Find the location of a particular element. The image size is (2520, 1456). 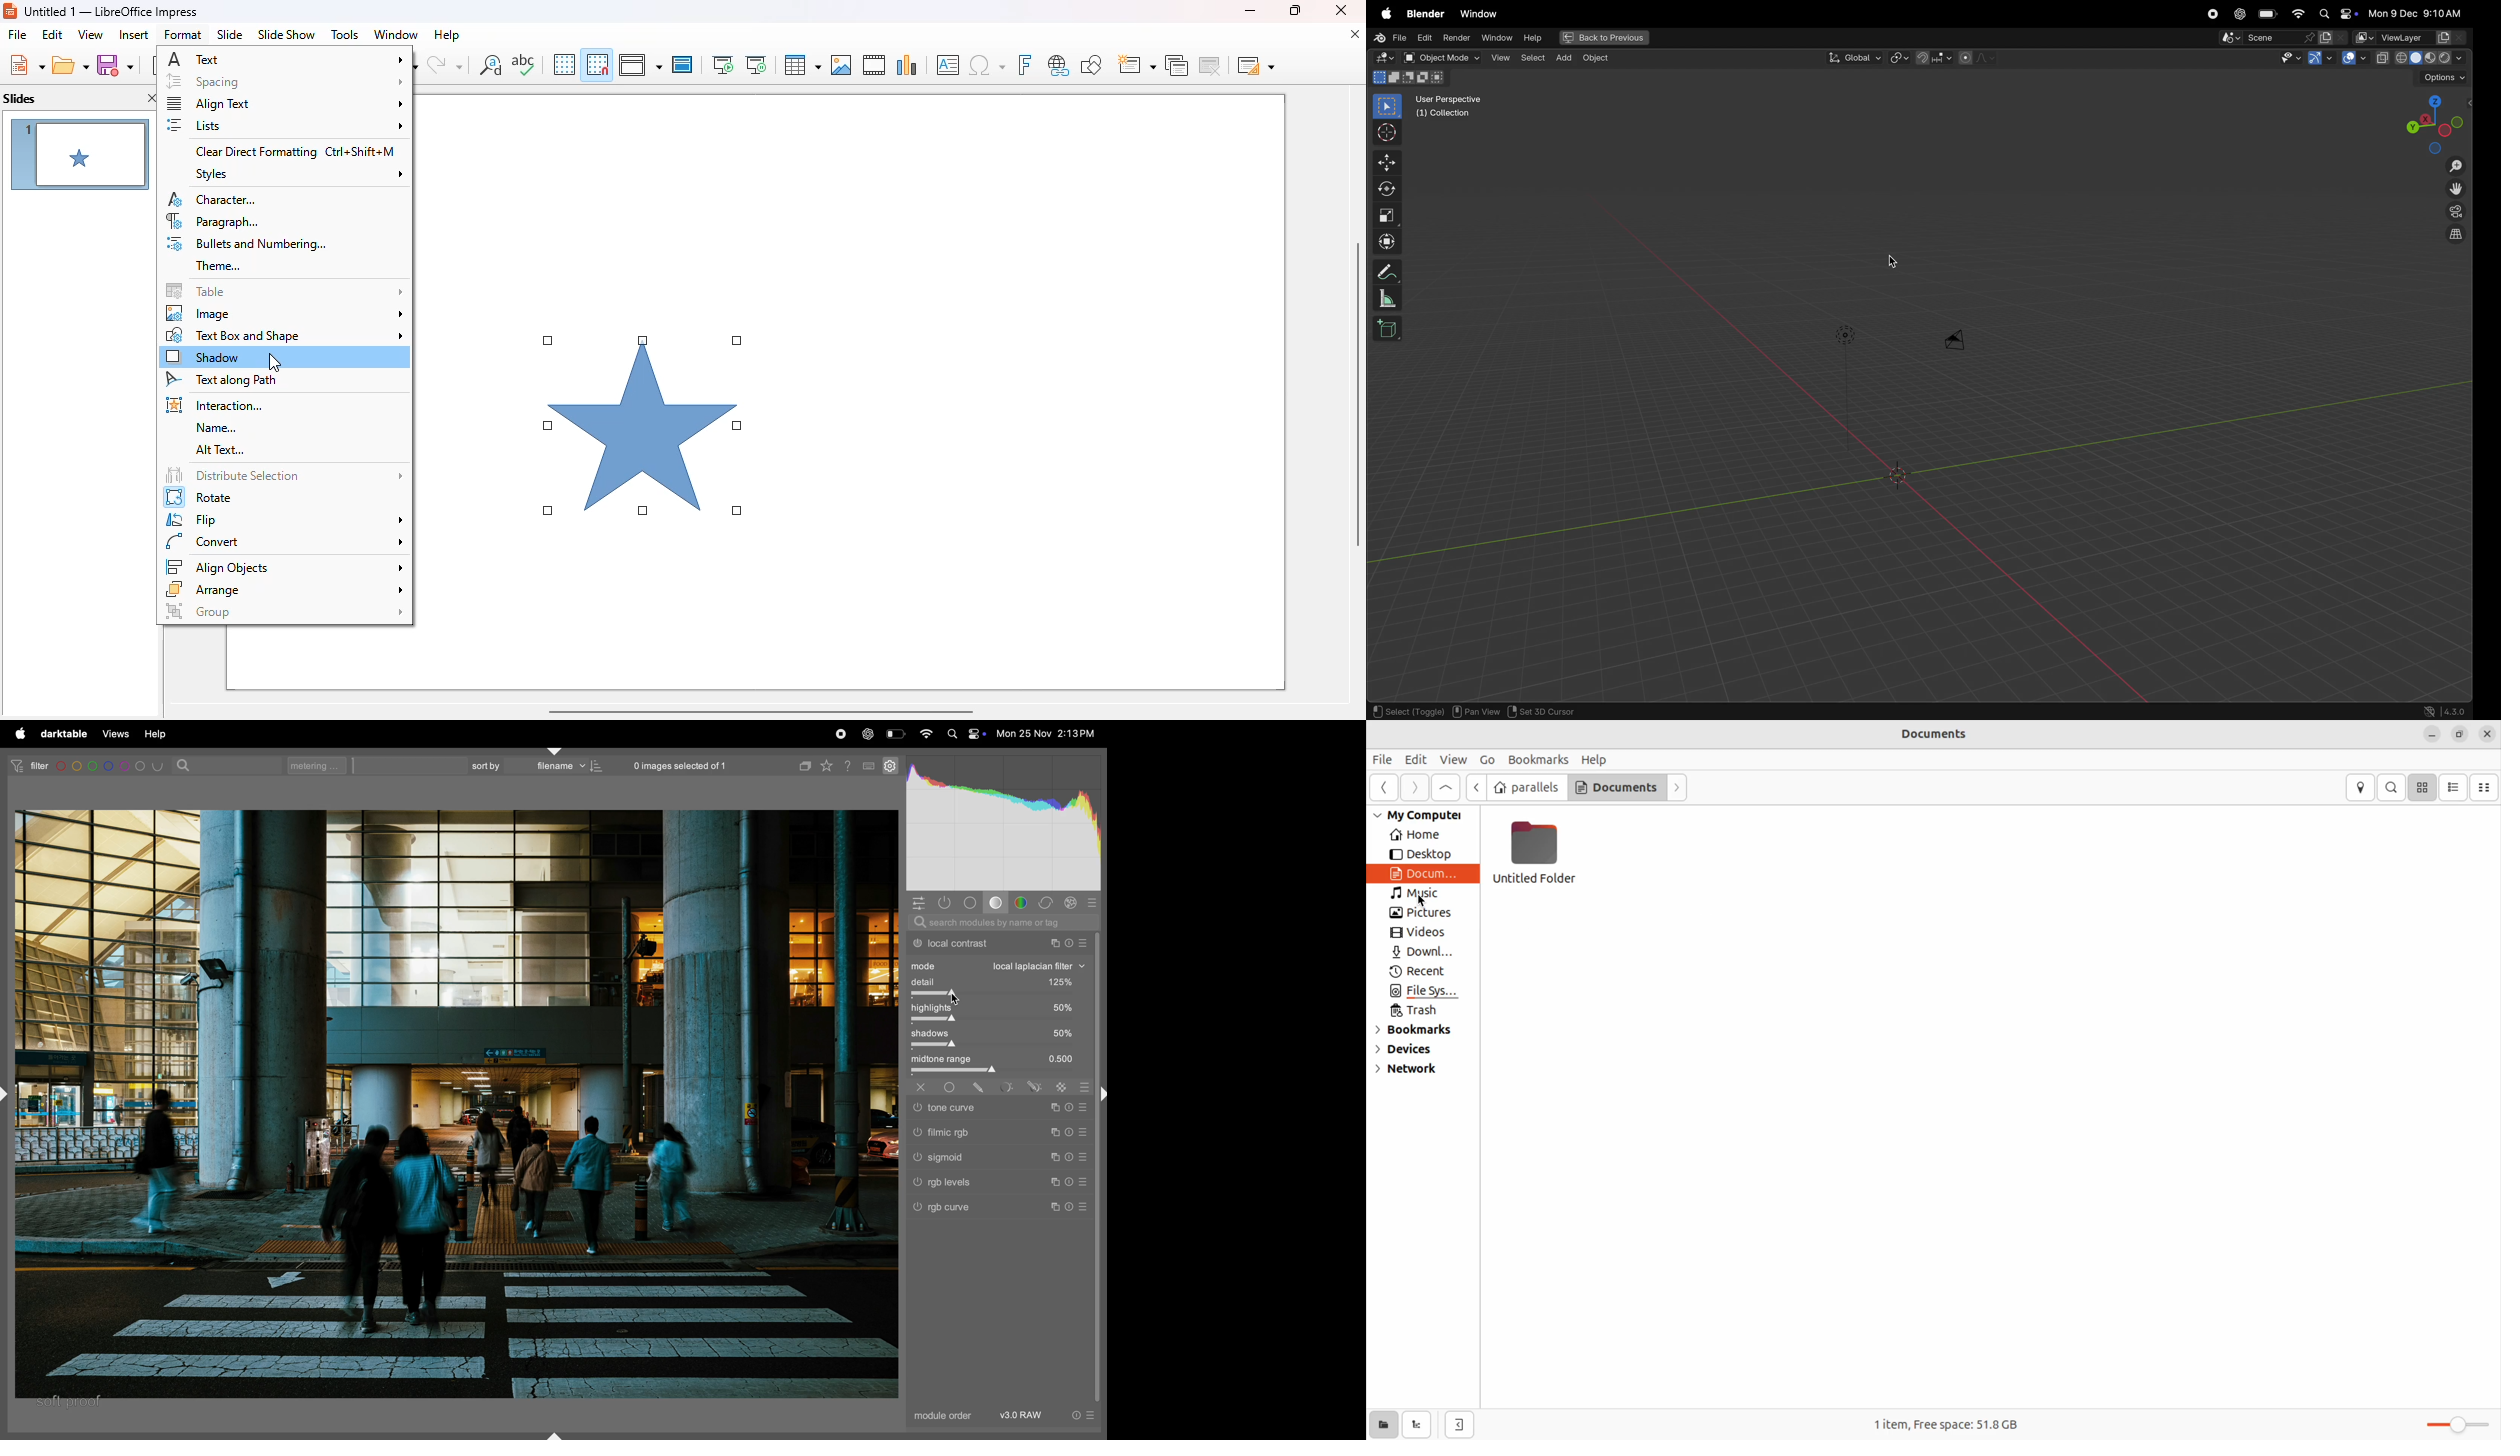

insert audio or video is located at coordinates (874, 64).